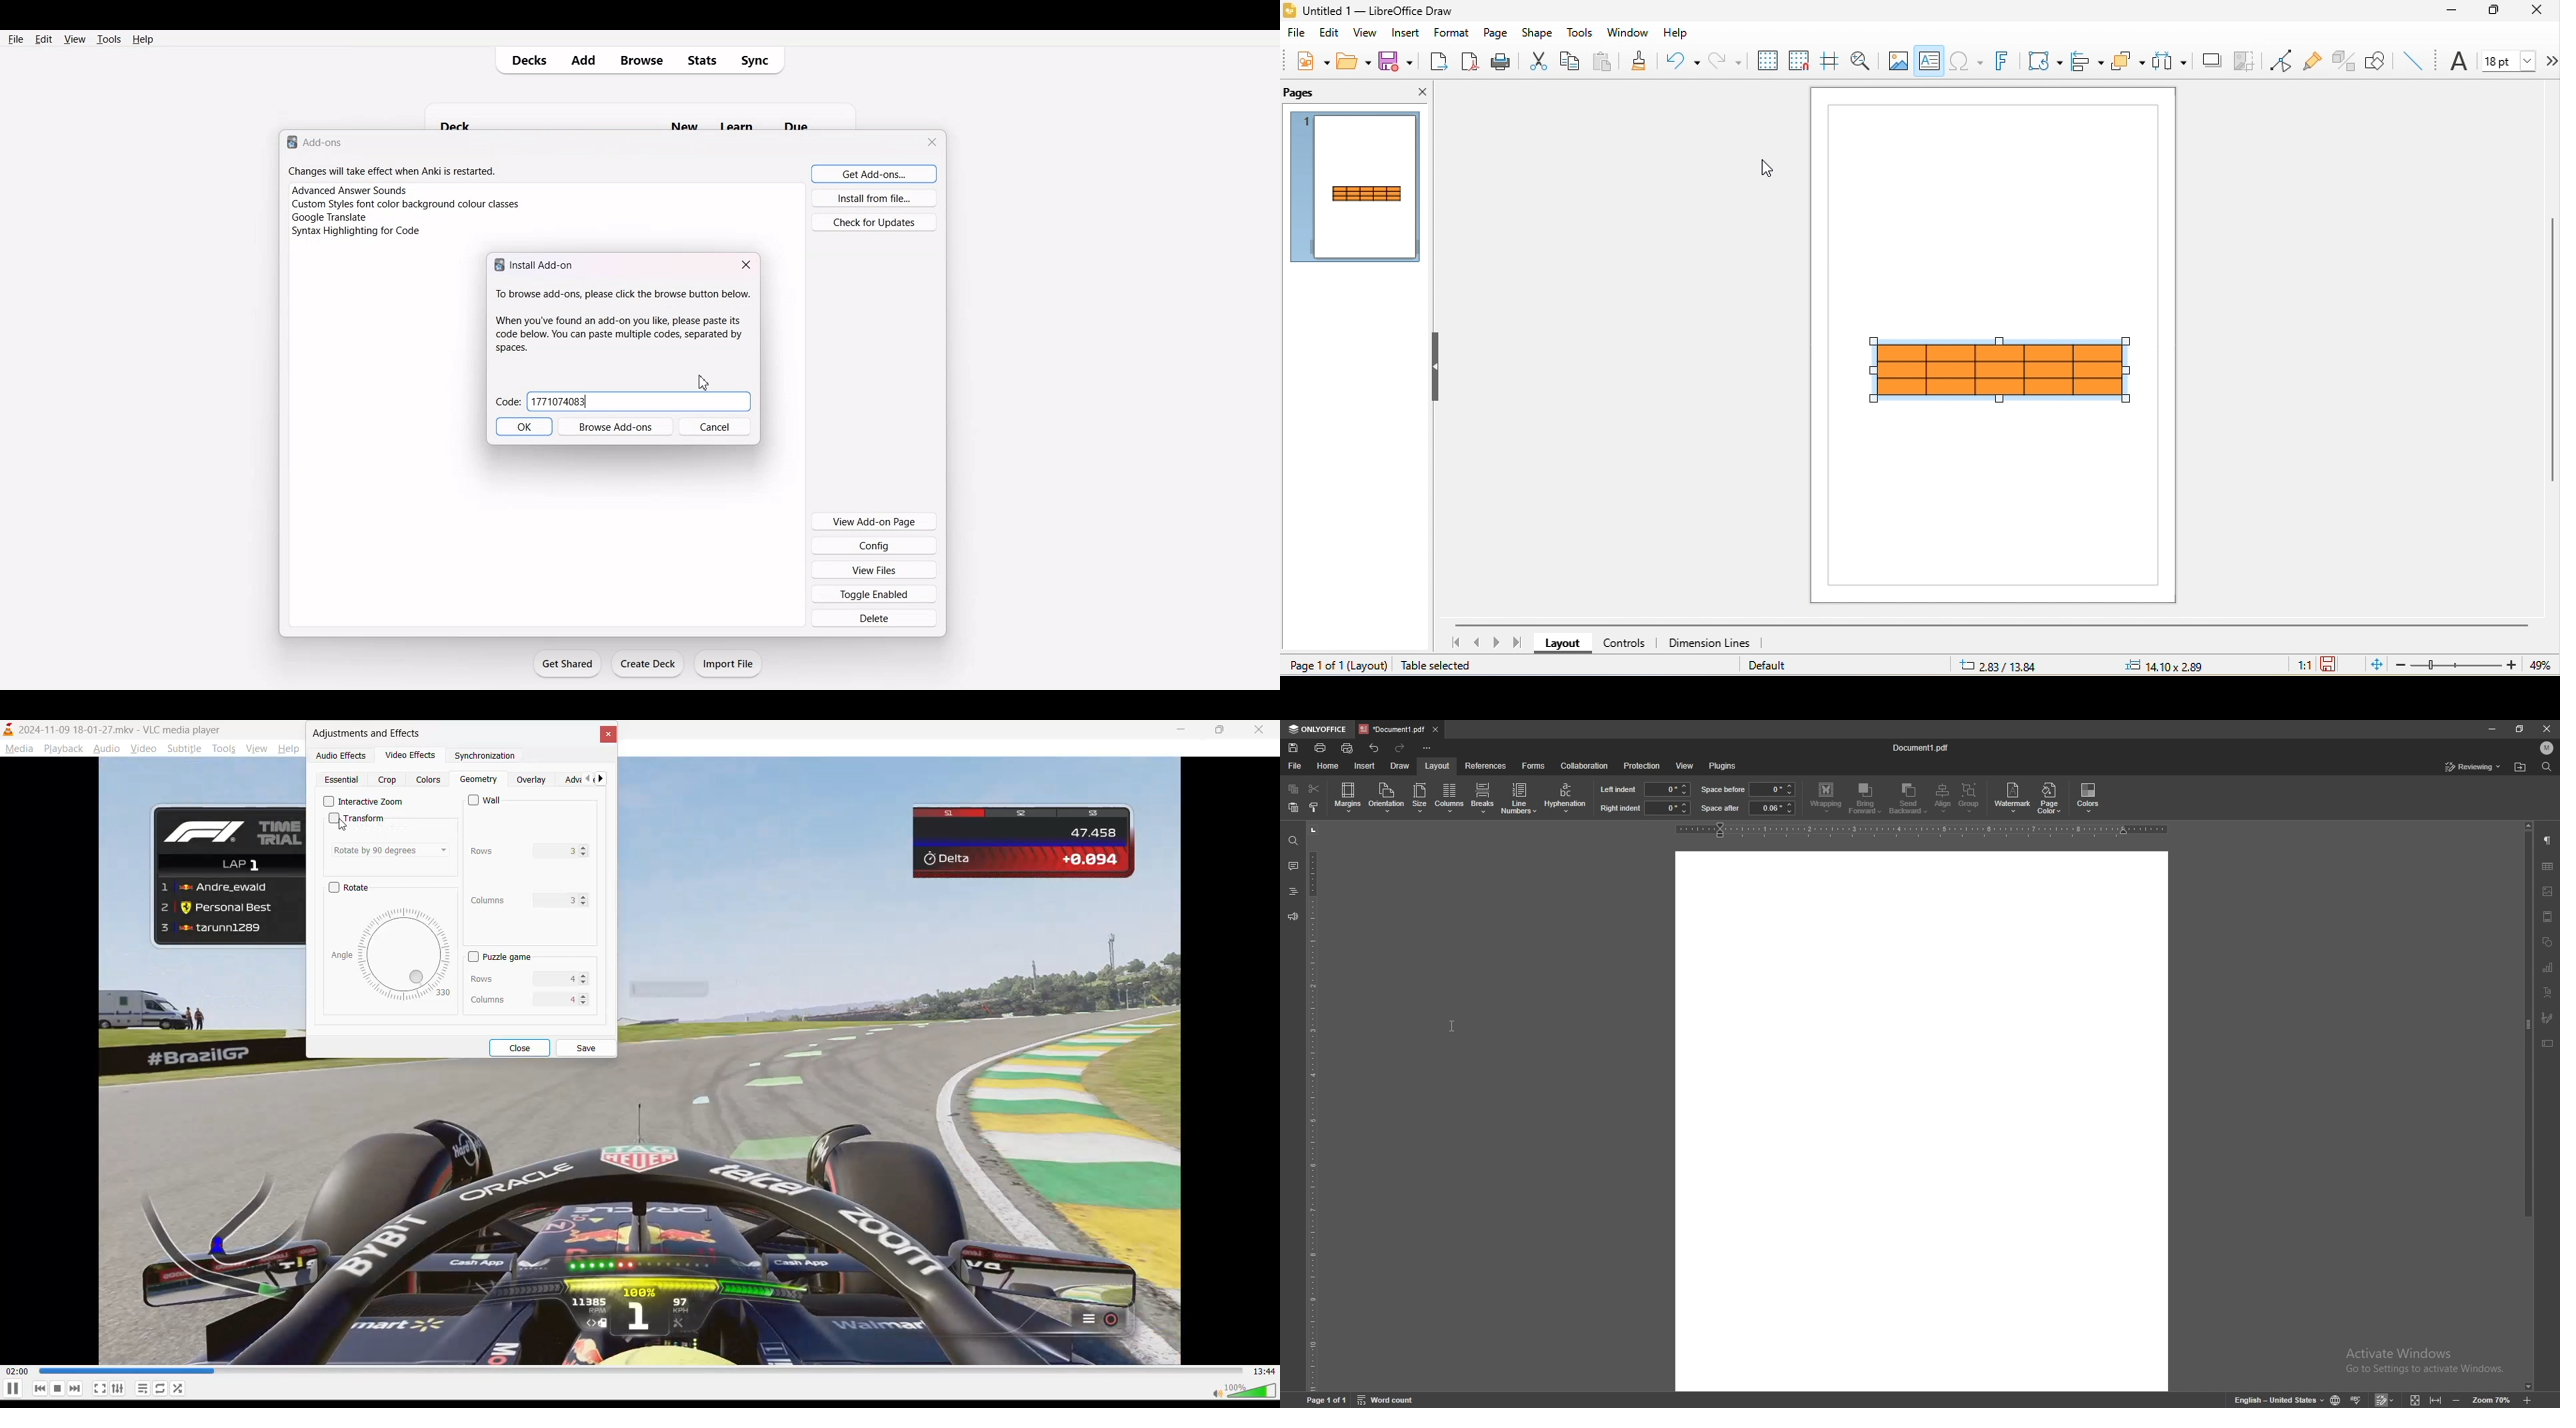 The height and width of the screenshot is (1428, 2576). Describe the element at coordinates (584, 1005) in the screenshot. I see `Decrease` at that location.